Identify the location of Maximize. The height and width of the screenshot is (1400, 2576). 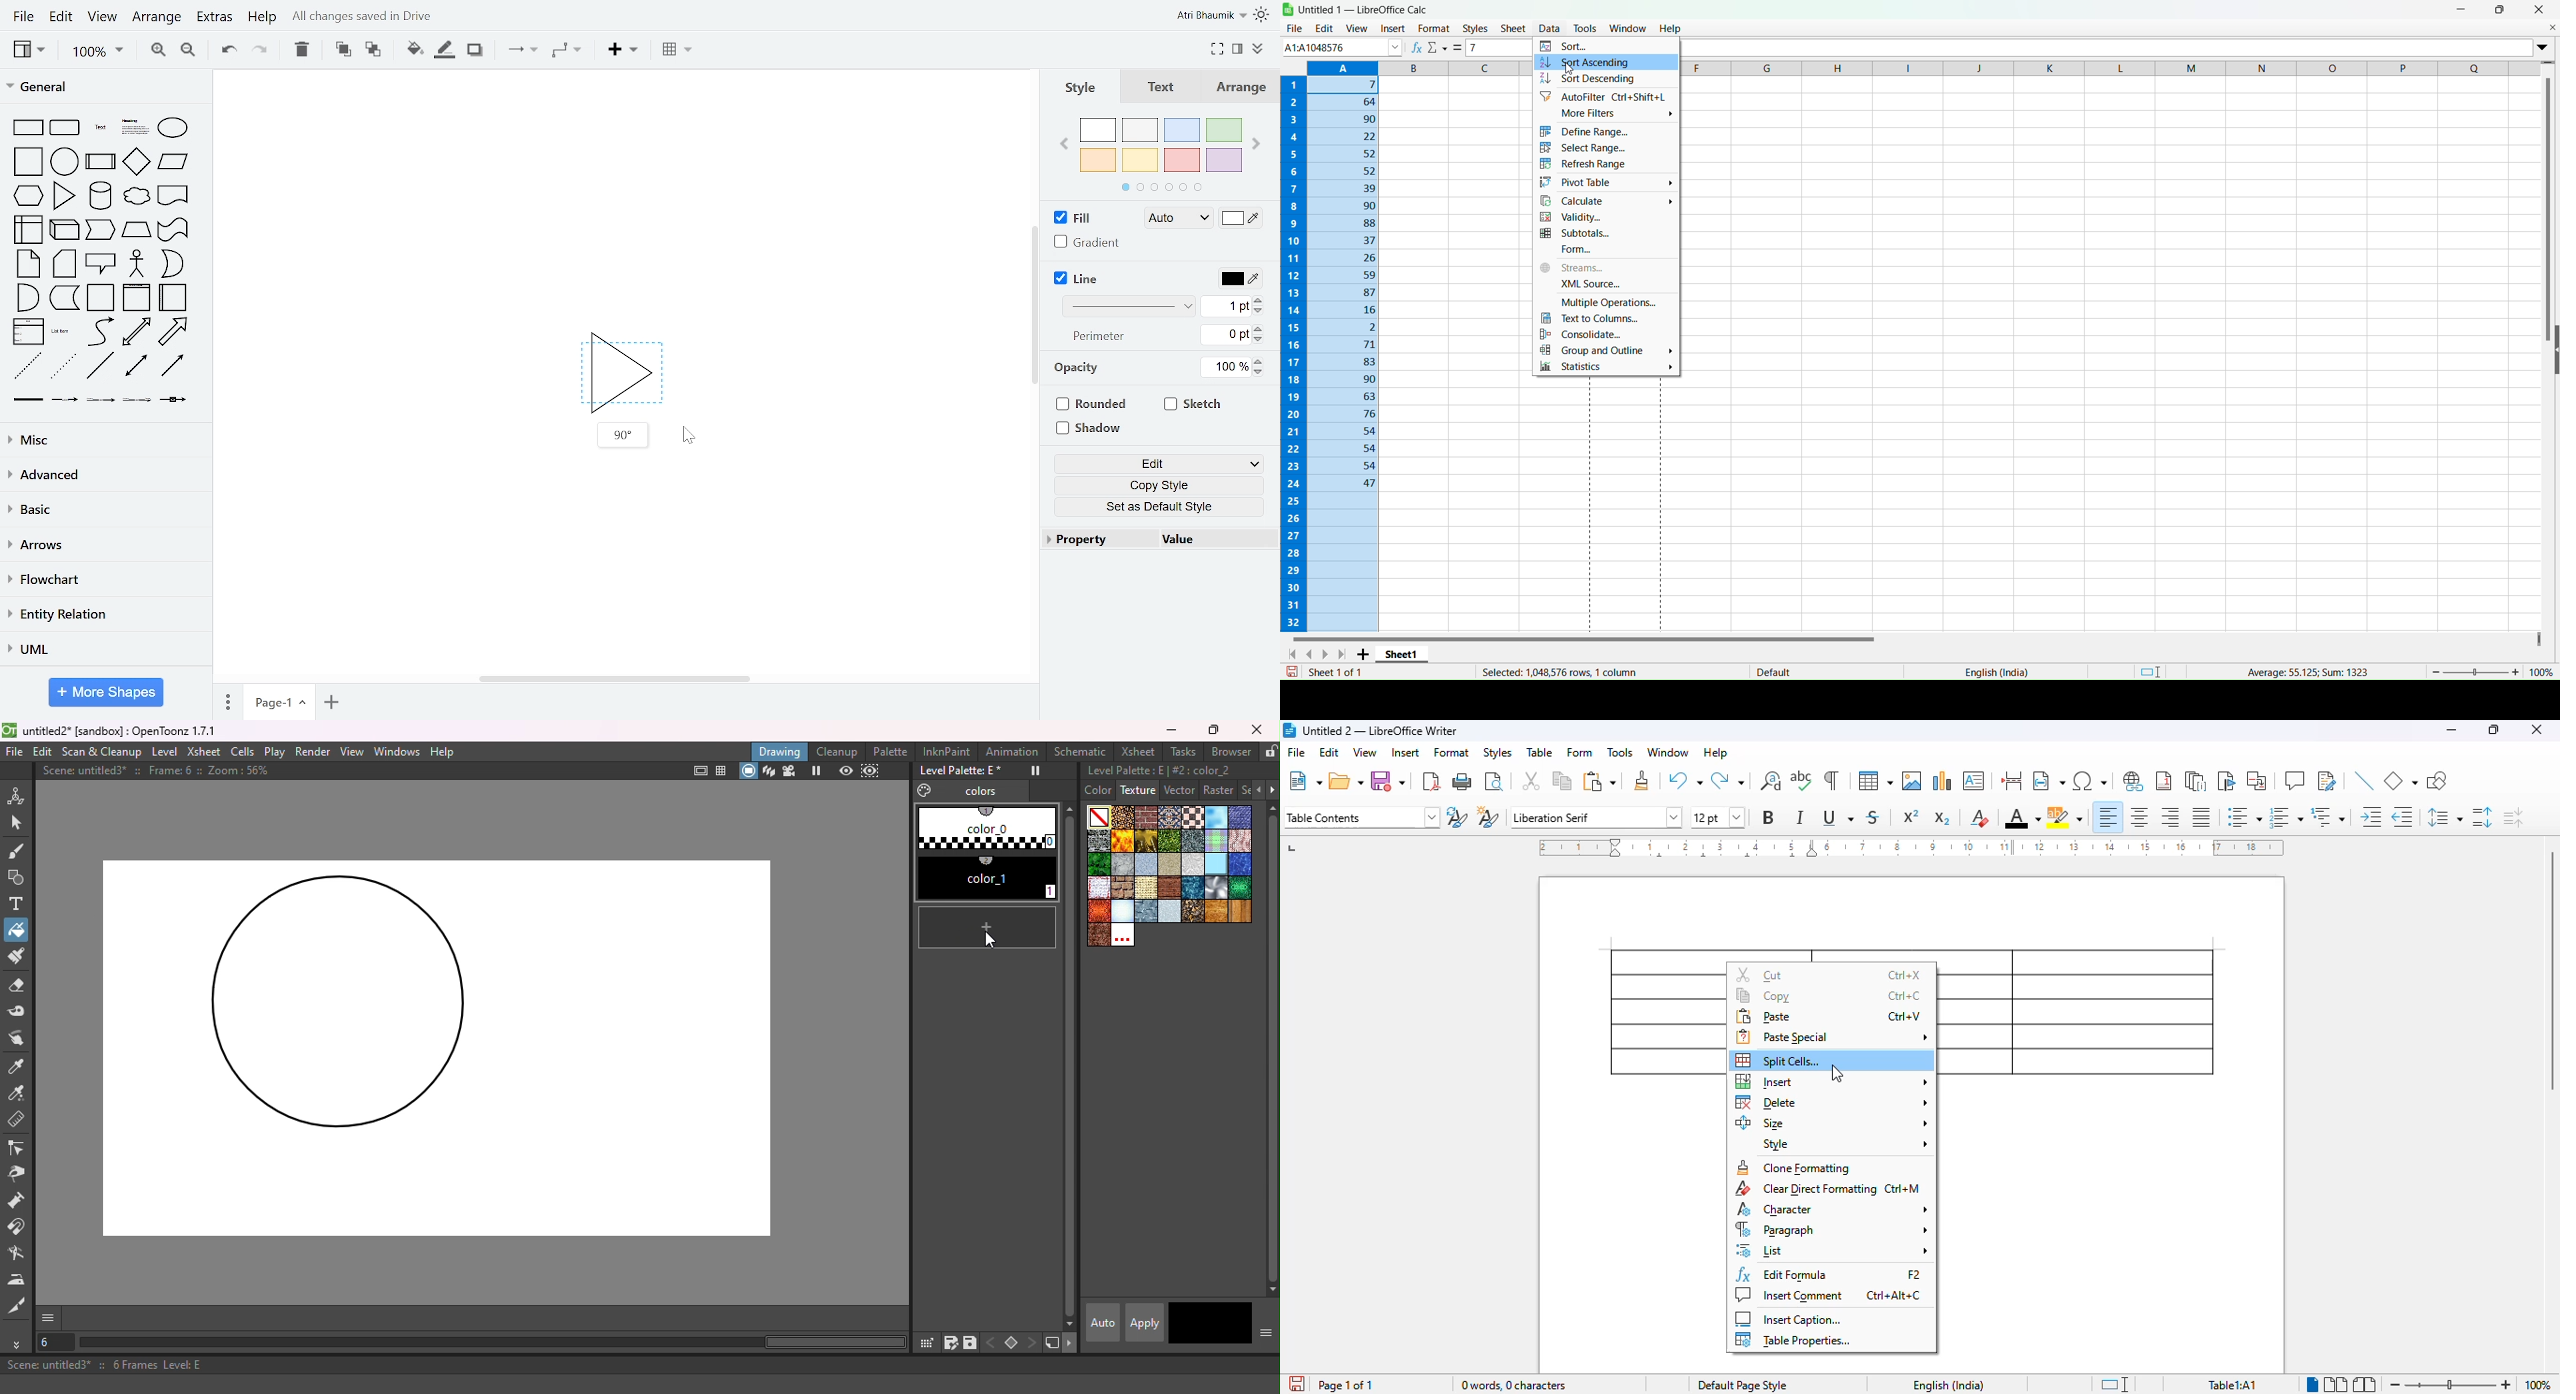
(2501, 9).